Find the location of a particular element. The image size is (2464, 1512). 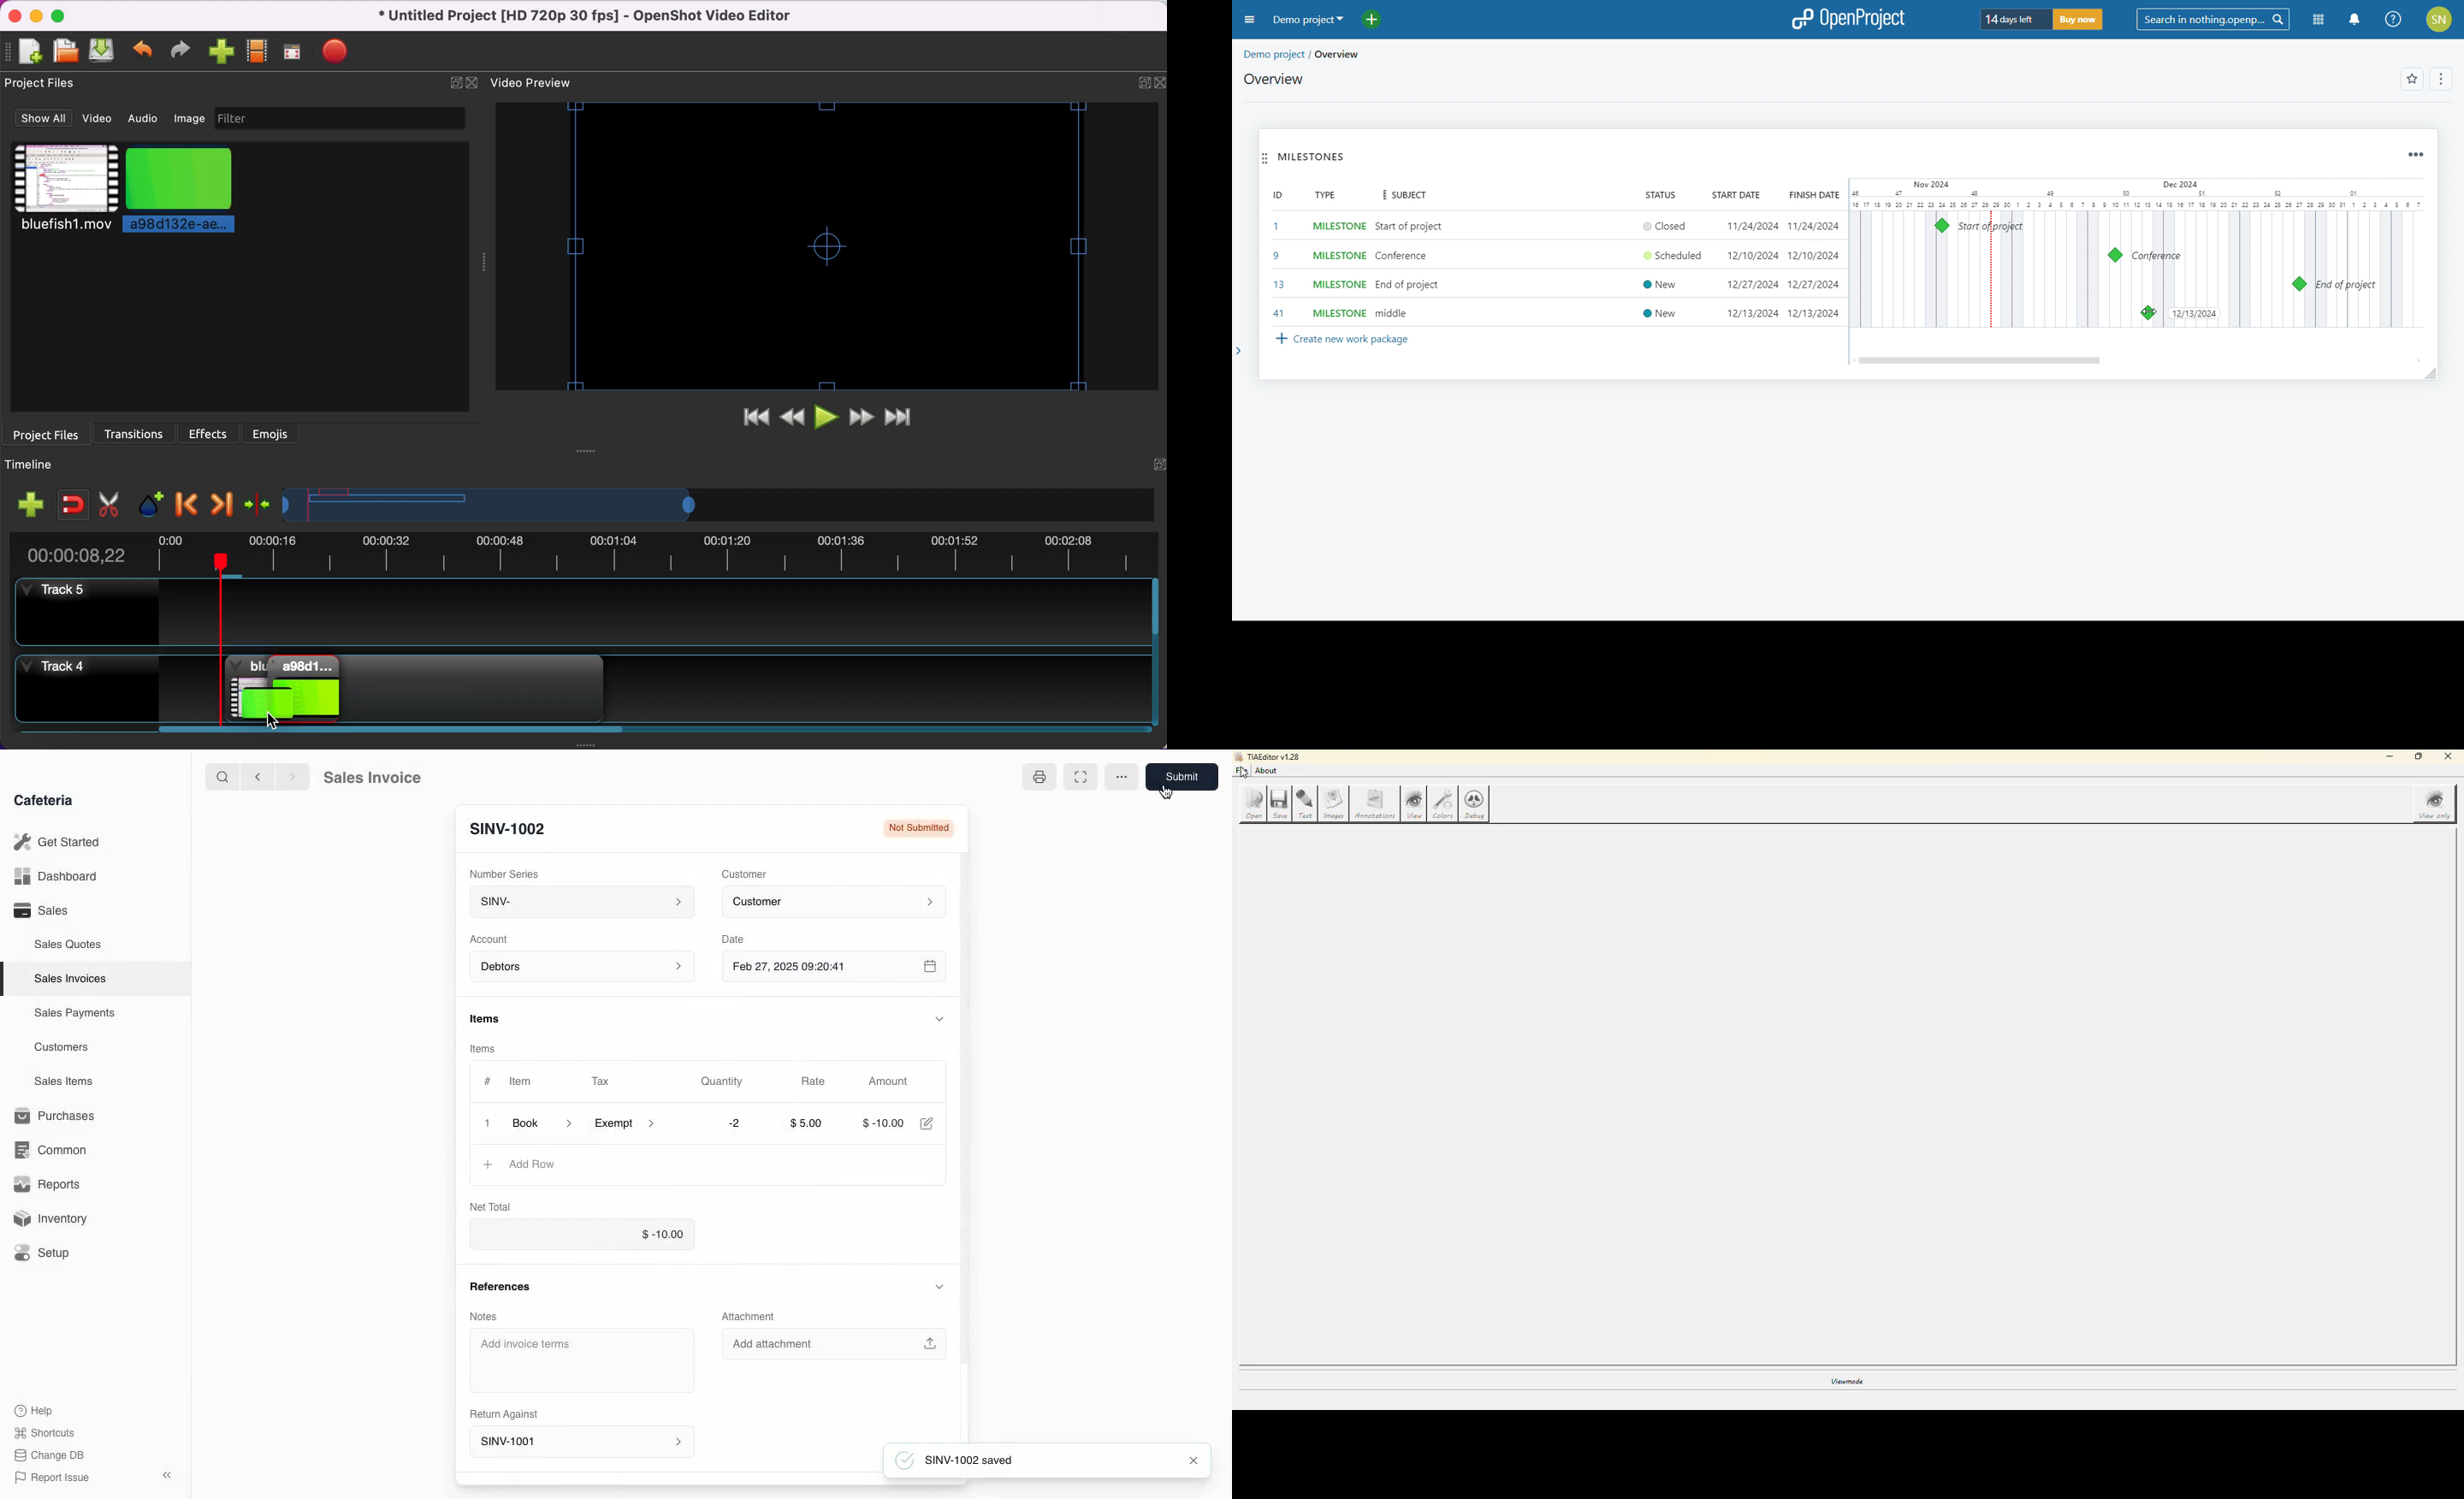

scroll right is located at coordinates (2415, 360).